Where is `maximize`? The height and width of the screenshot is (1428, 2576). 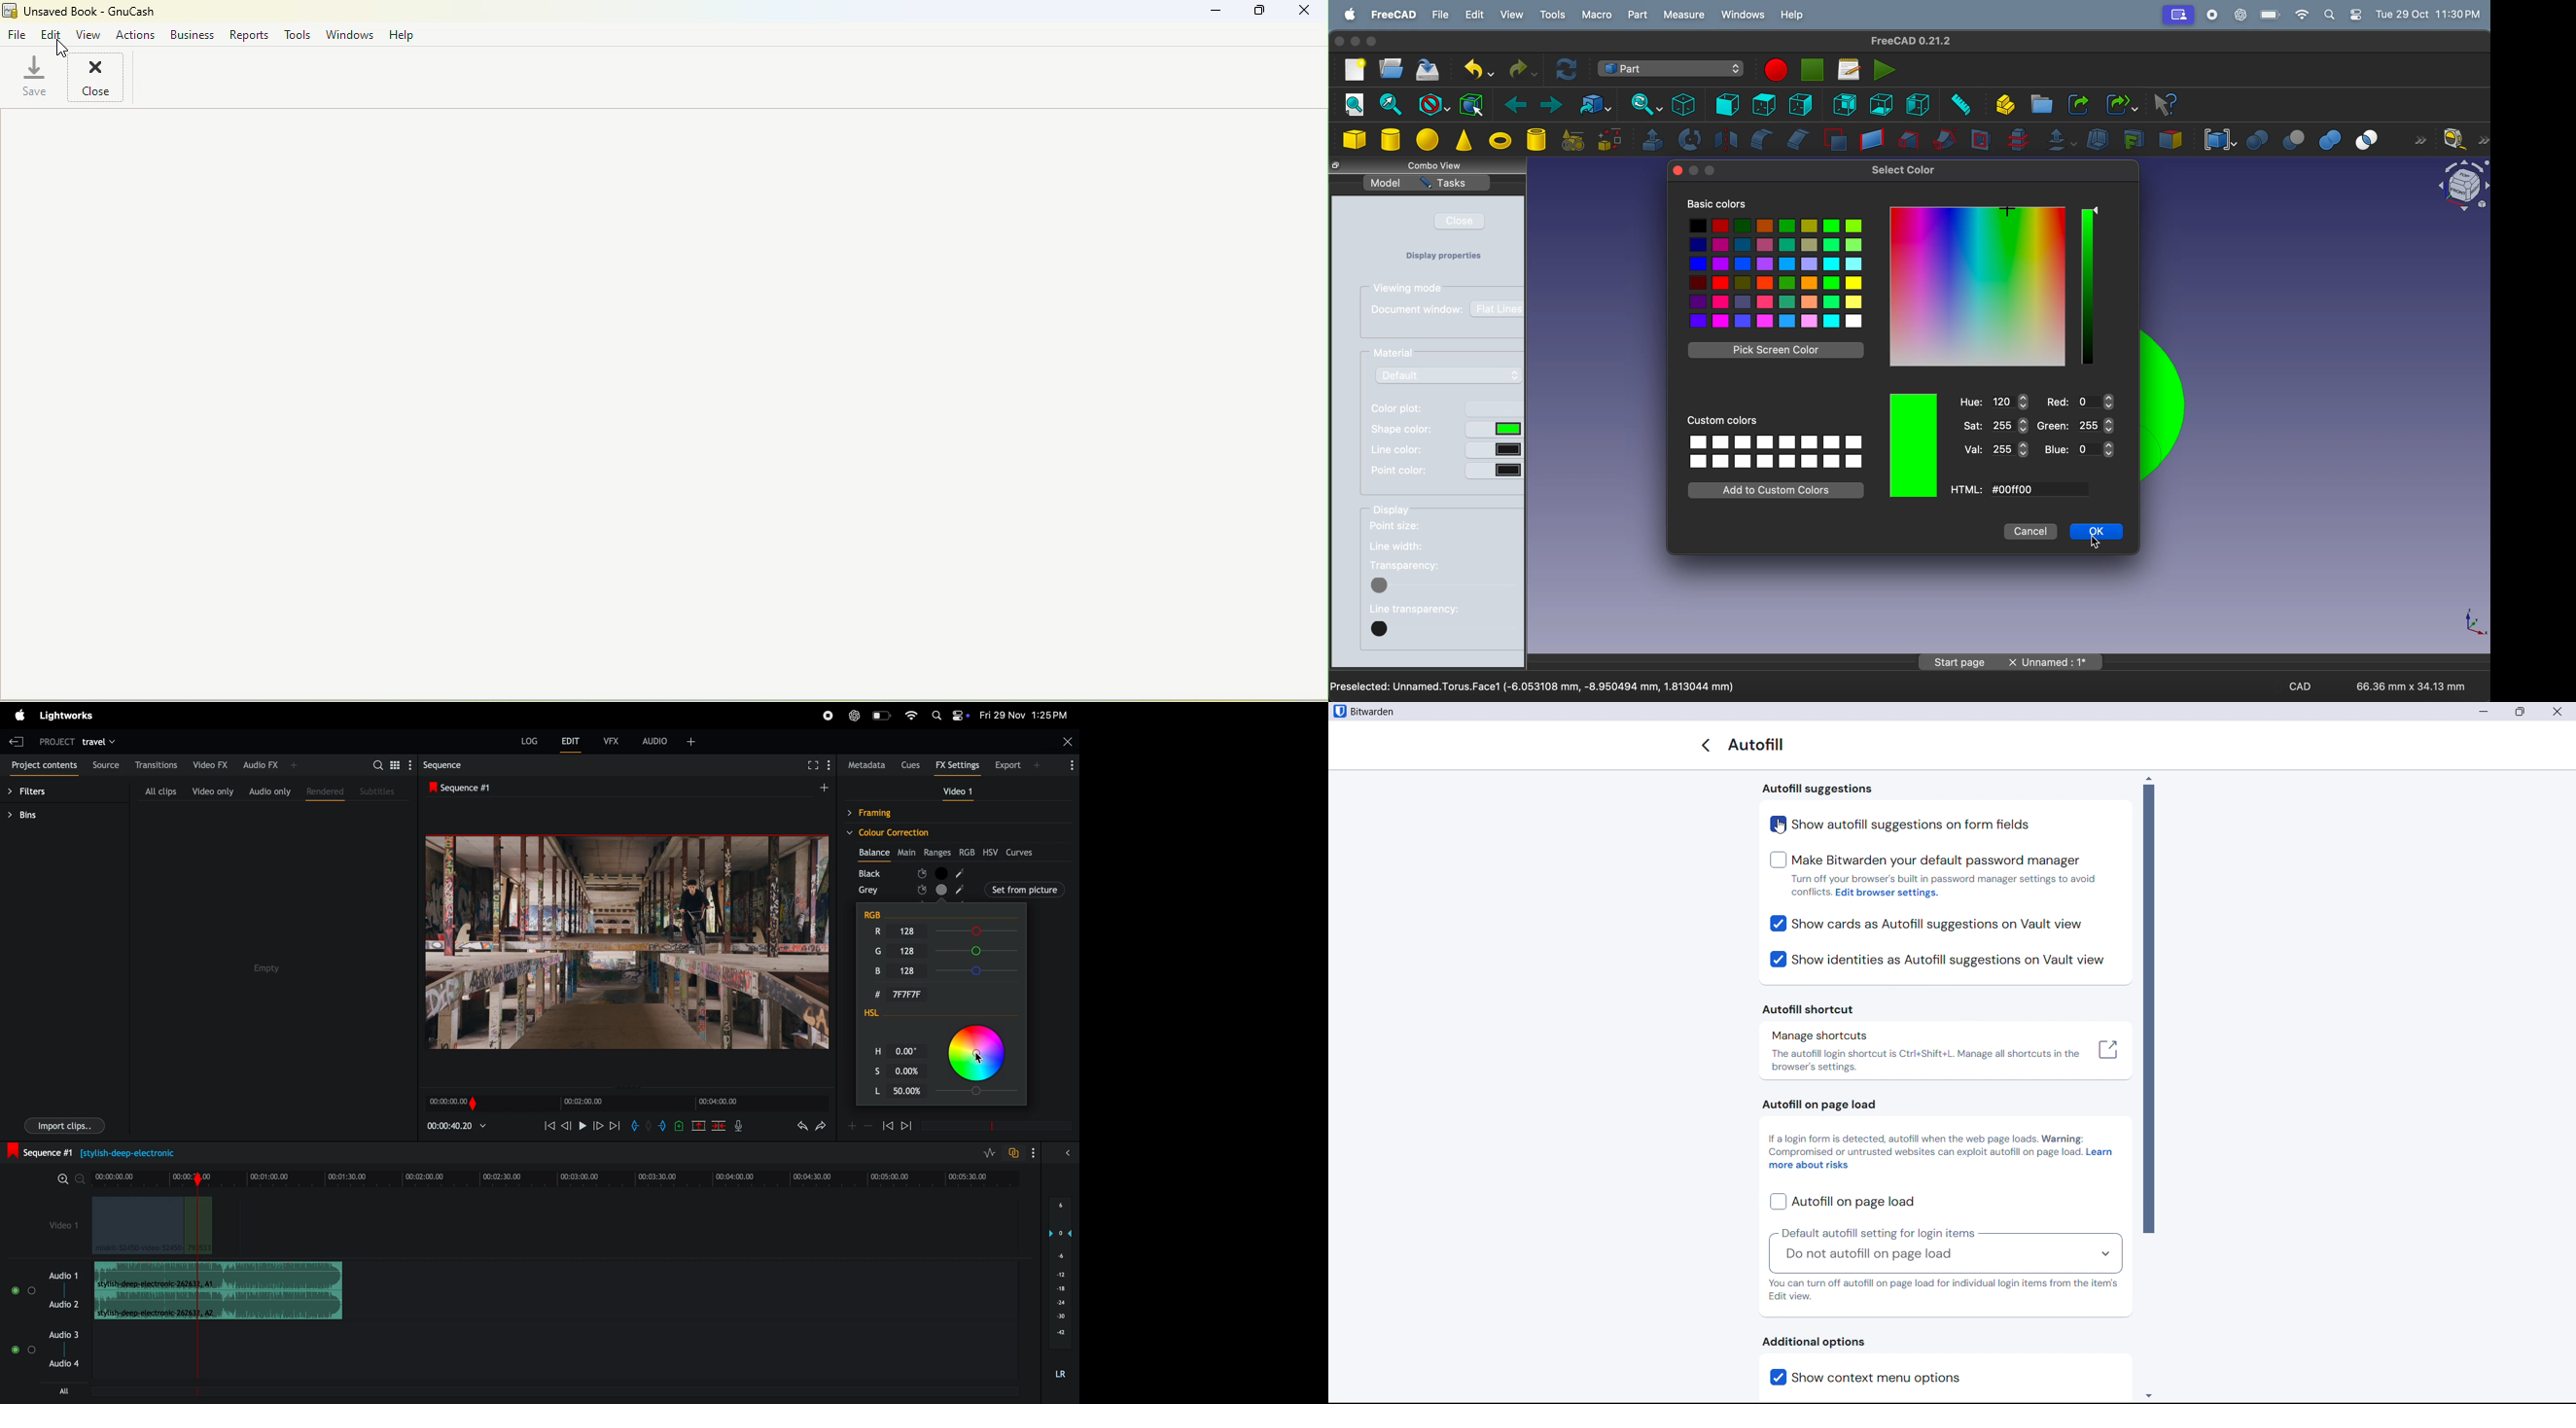 maximize is located at coordinates (1372, 42).